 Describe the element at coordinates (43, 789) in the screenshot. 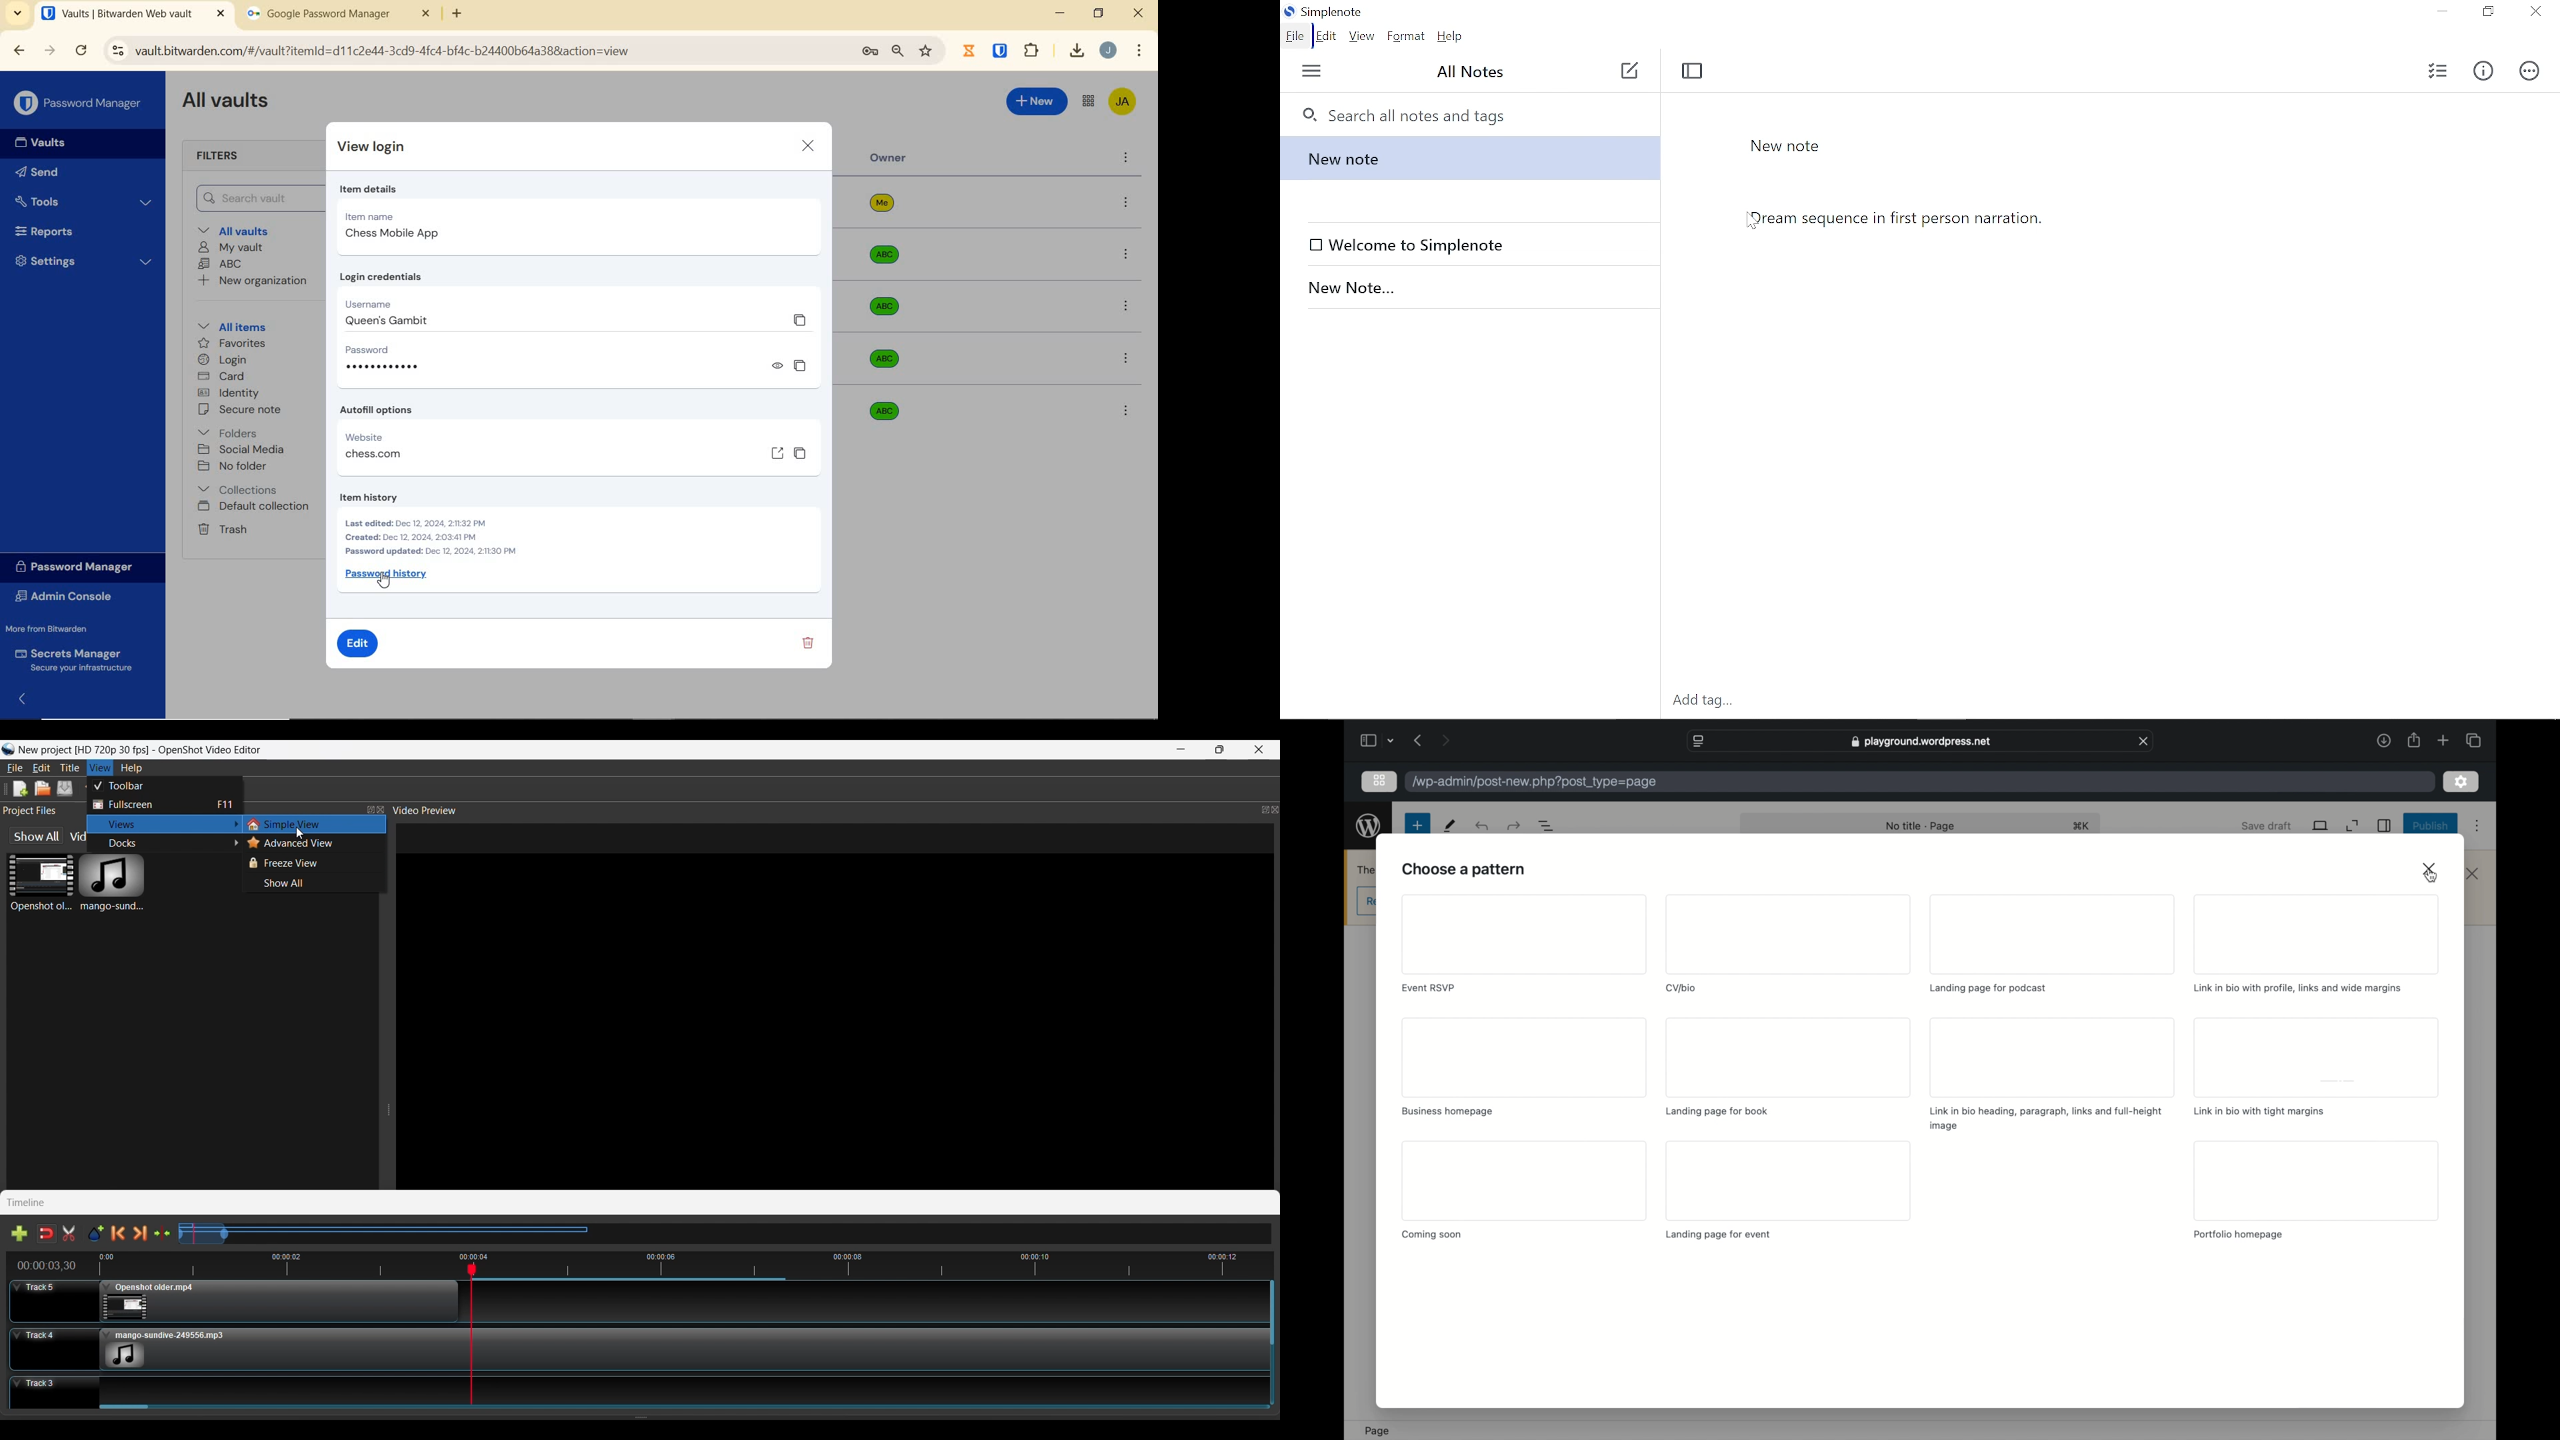

I see `Open Project` at that location.